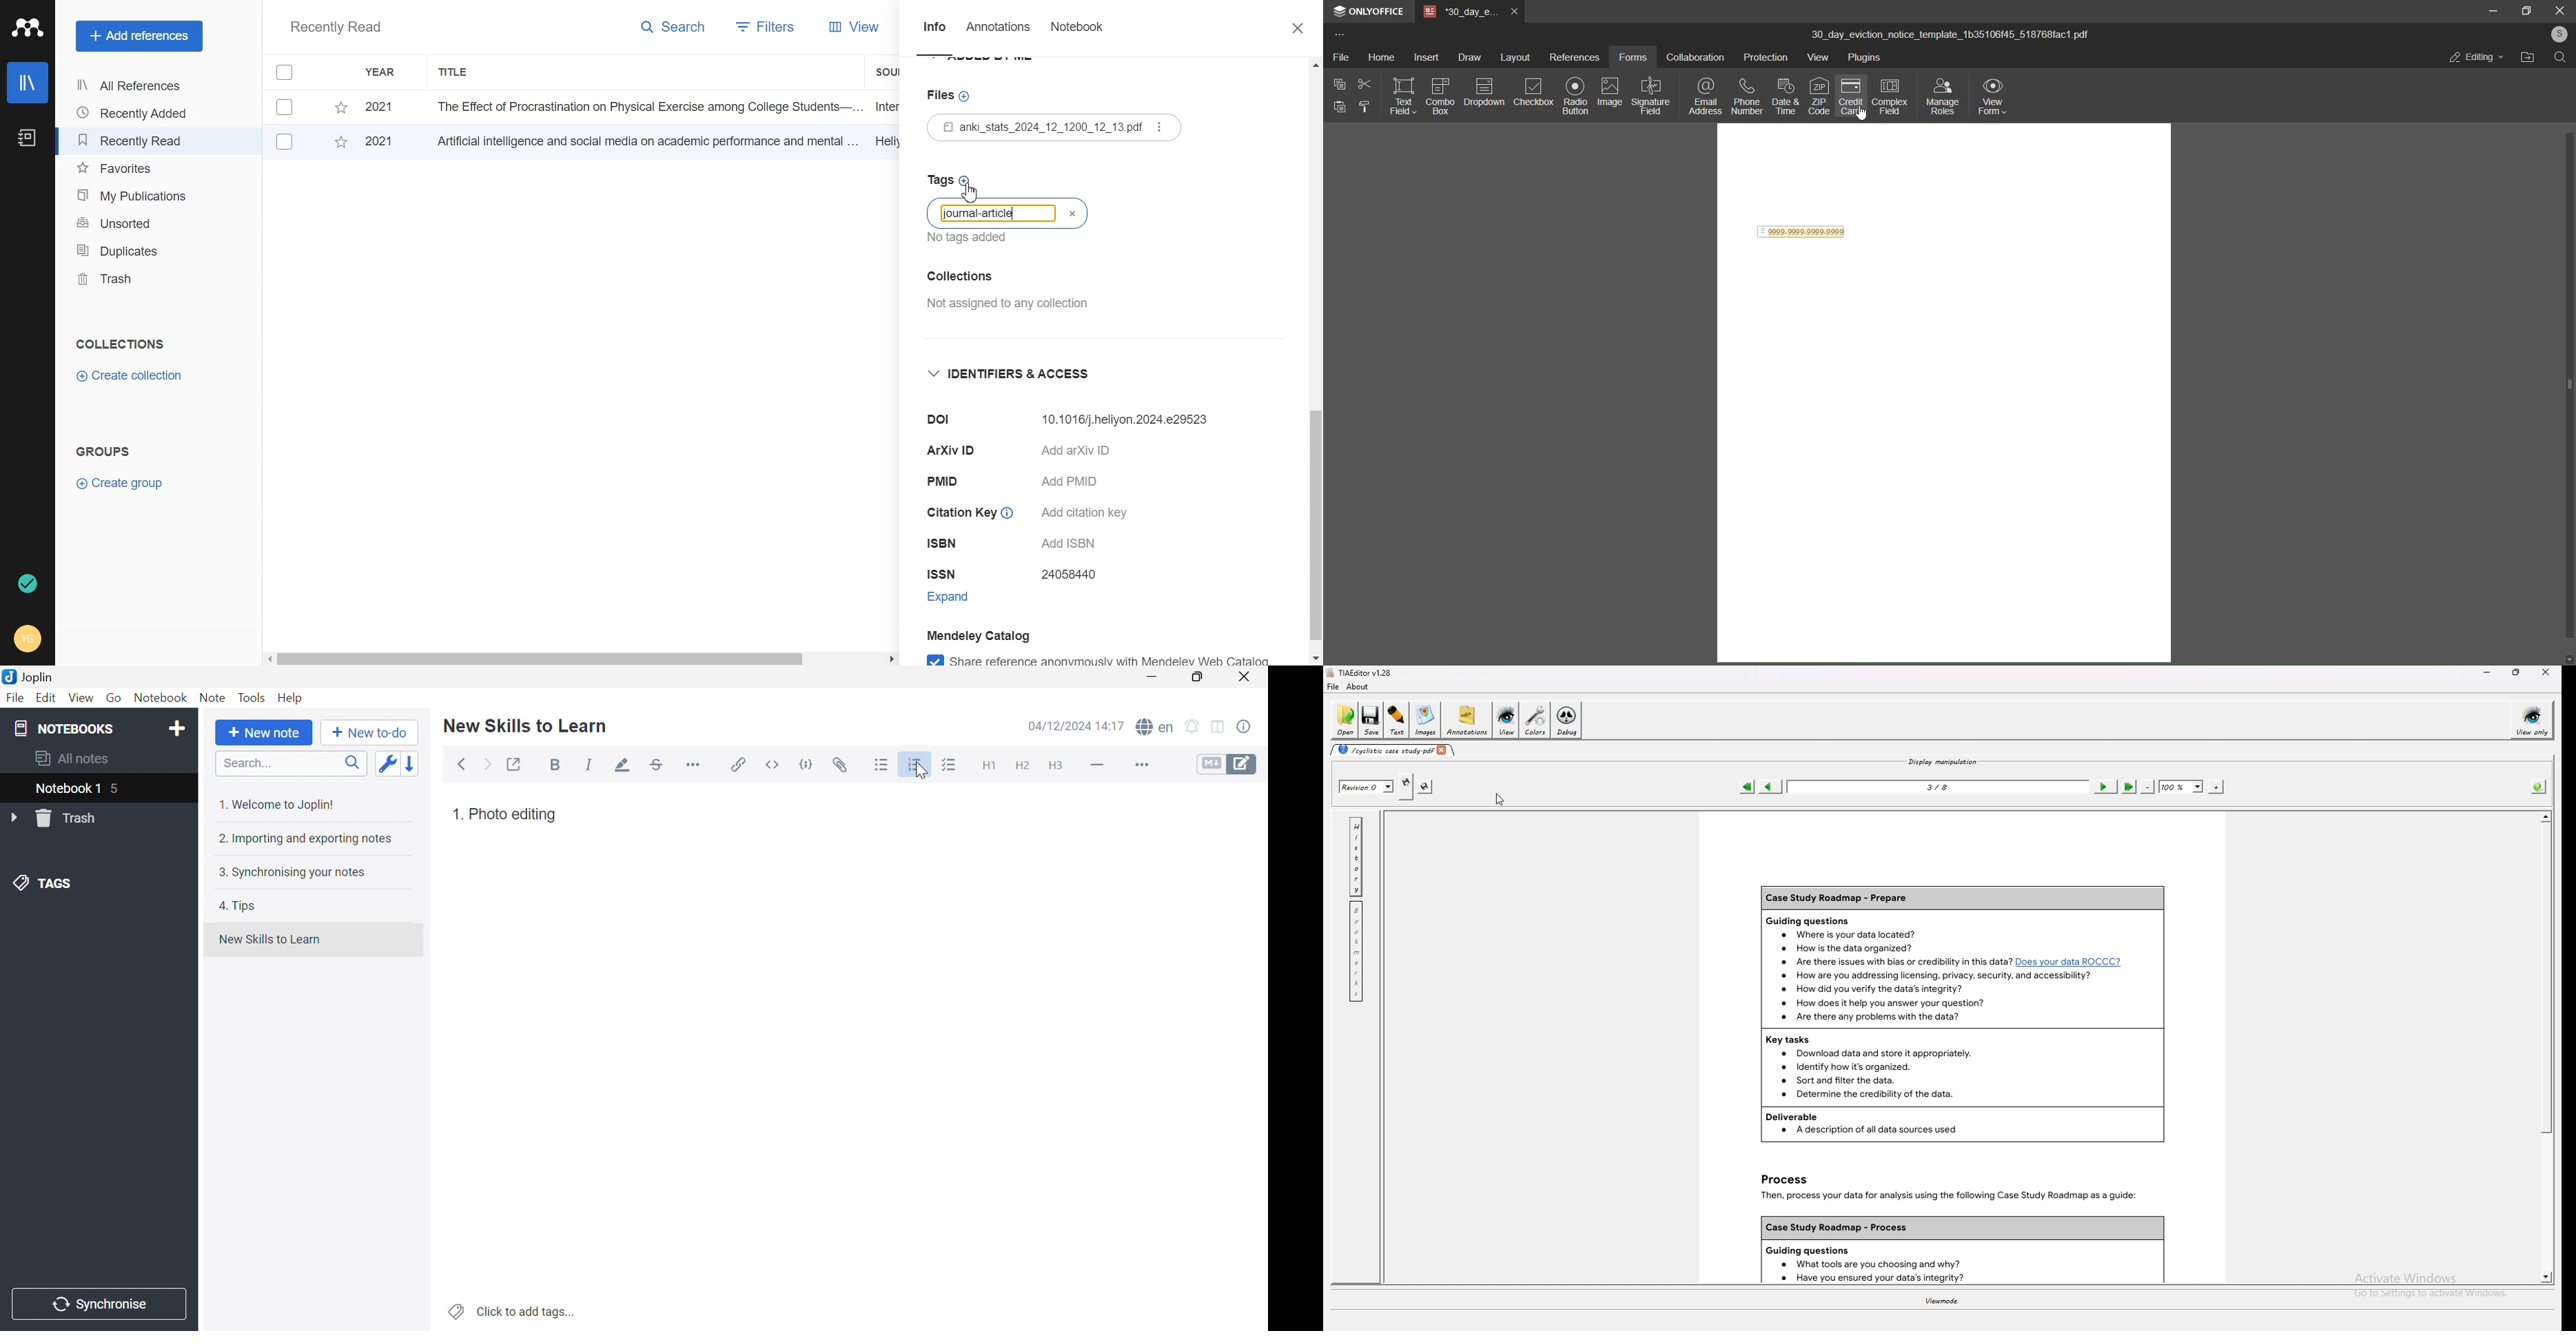 Image resolution: width=2576 pixels, height=1344 pixels. What do you see at coordinates (736, 765) in the screenshot?
I see `Insert/edit link` at bounding box center [736, 765].